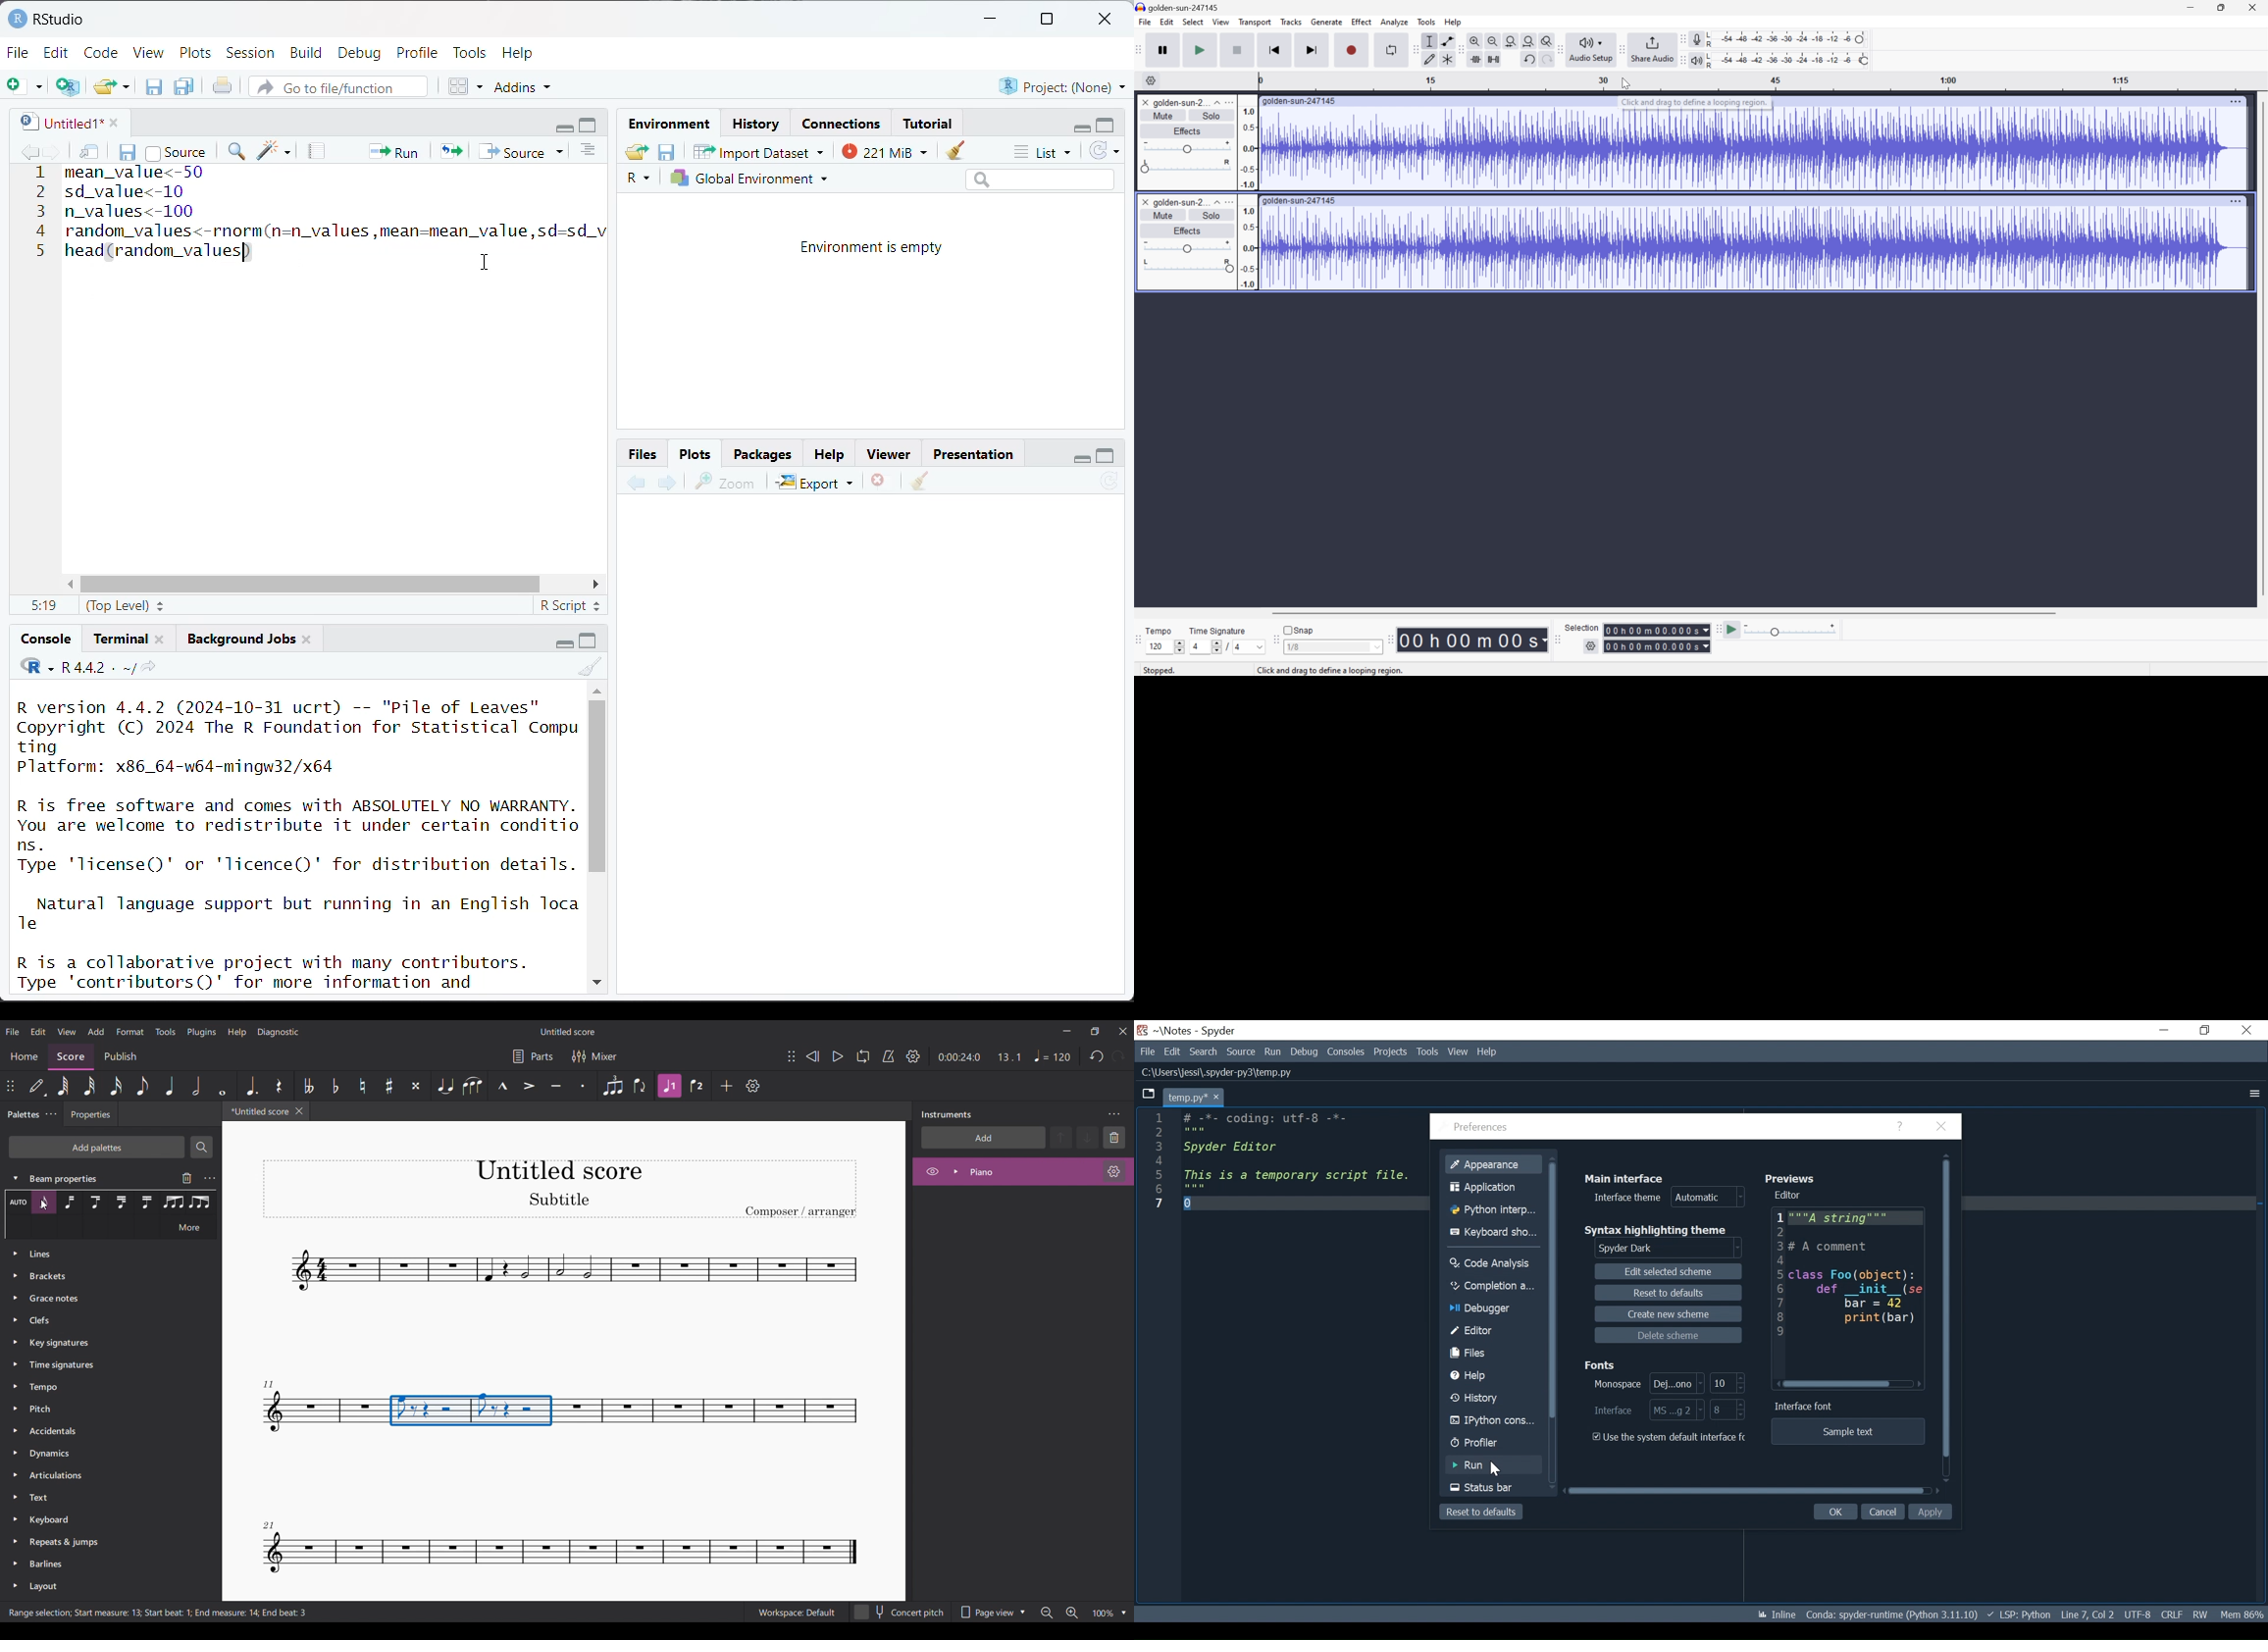  I want to click on Reset to defaults, so click(1672, 1294).